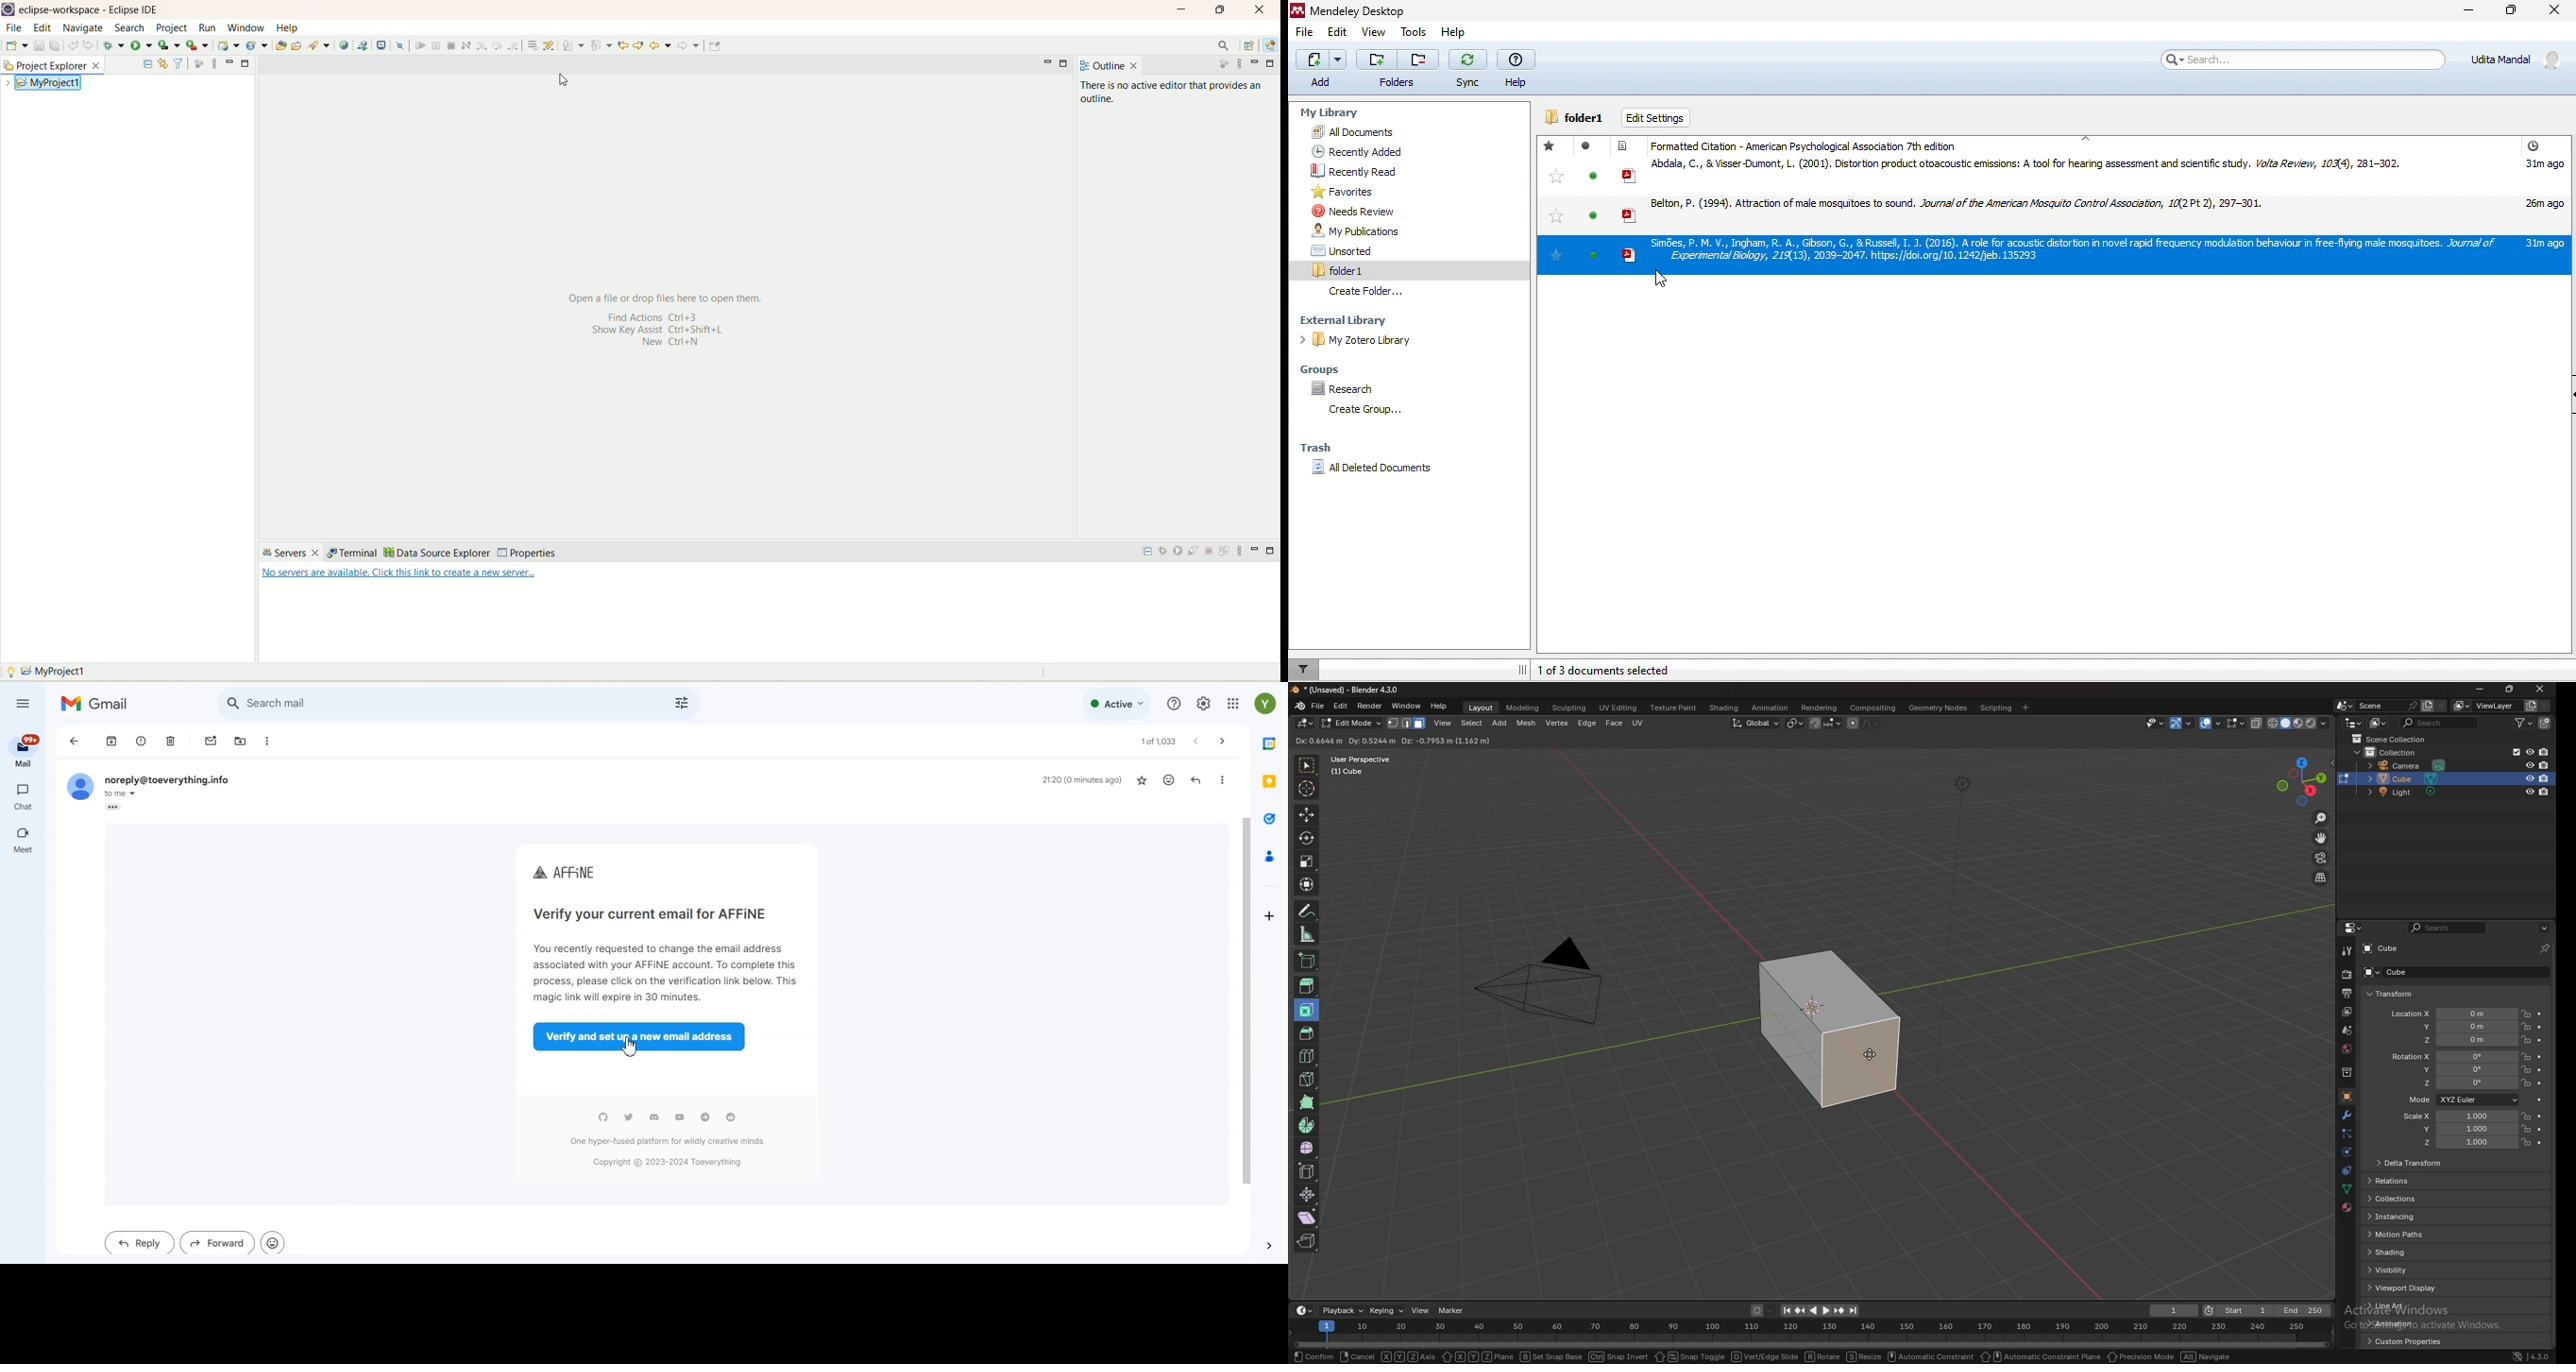 Image resolution: width=2576 pixels, height=1372 pixels. I want to click on read / unread, so click(1593, 183).